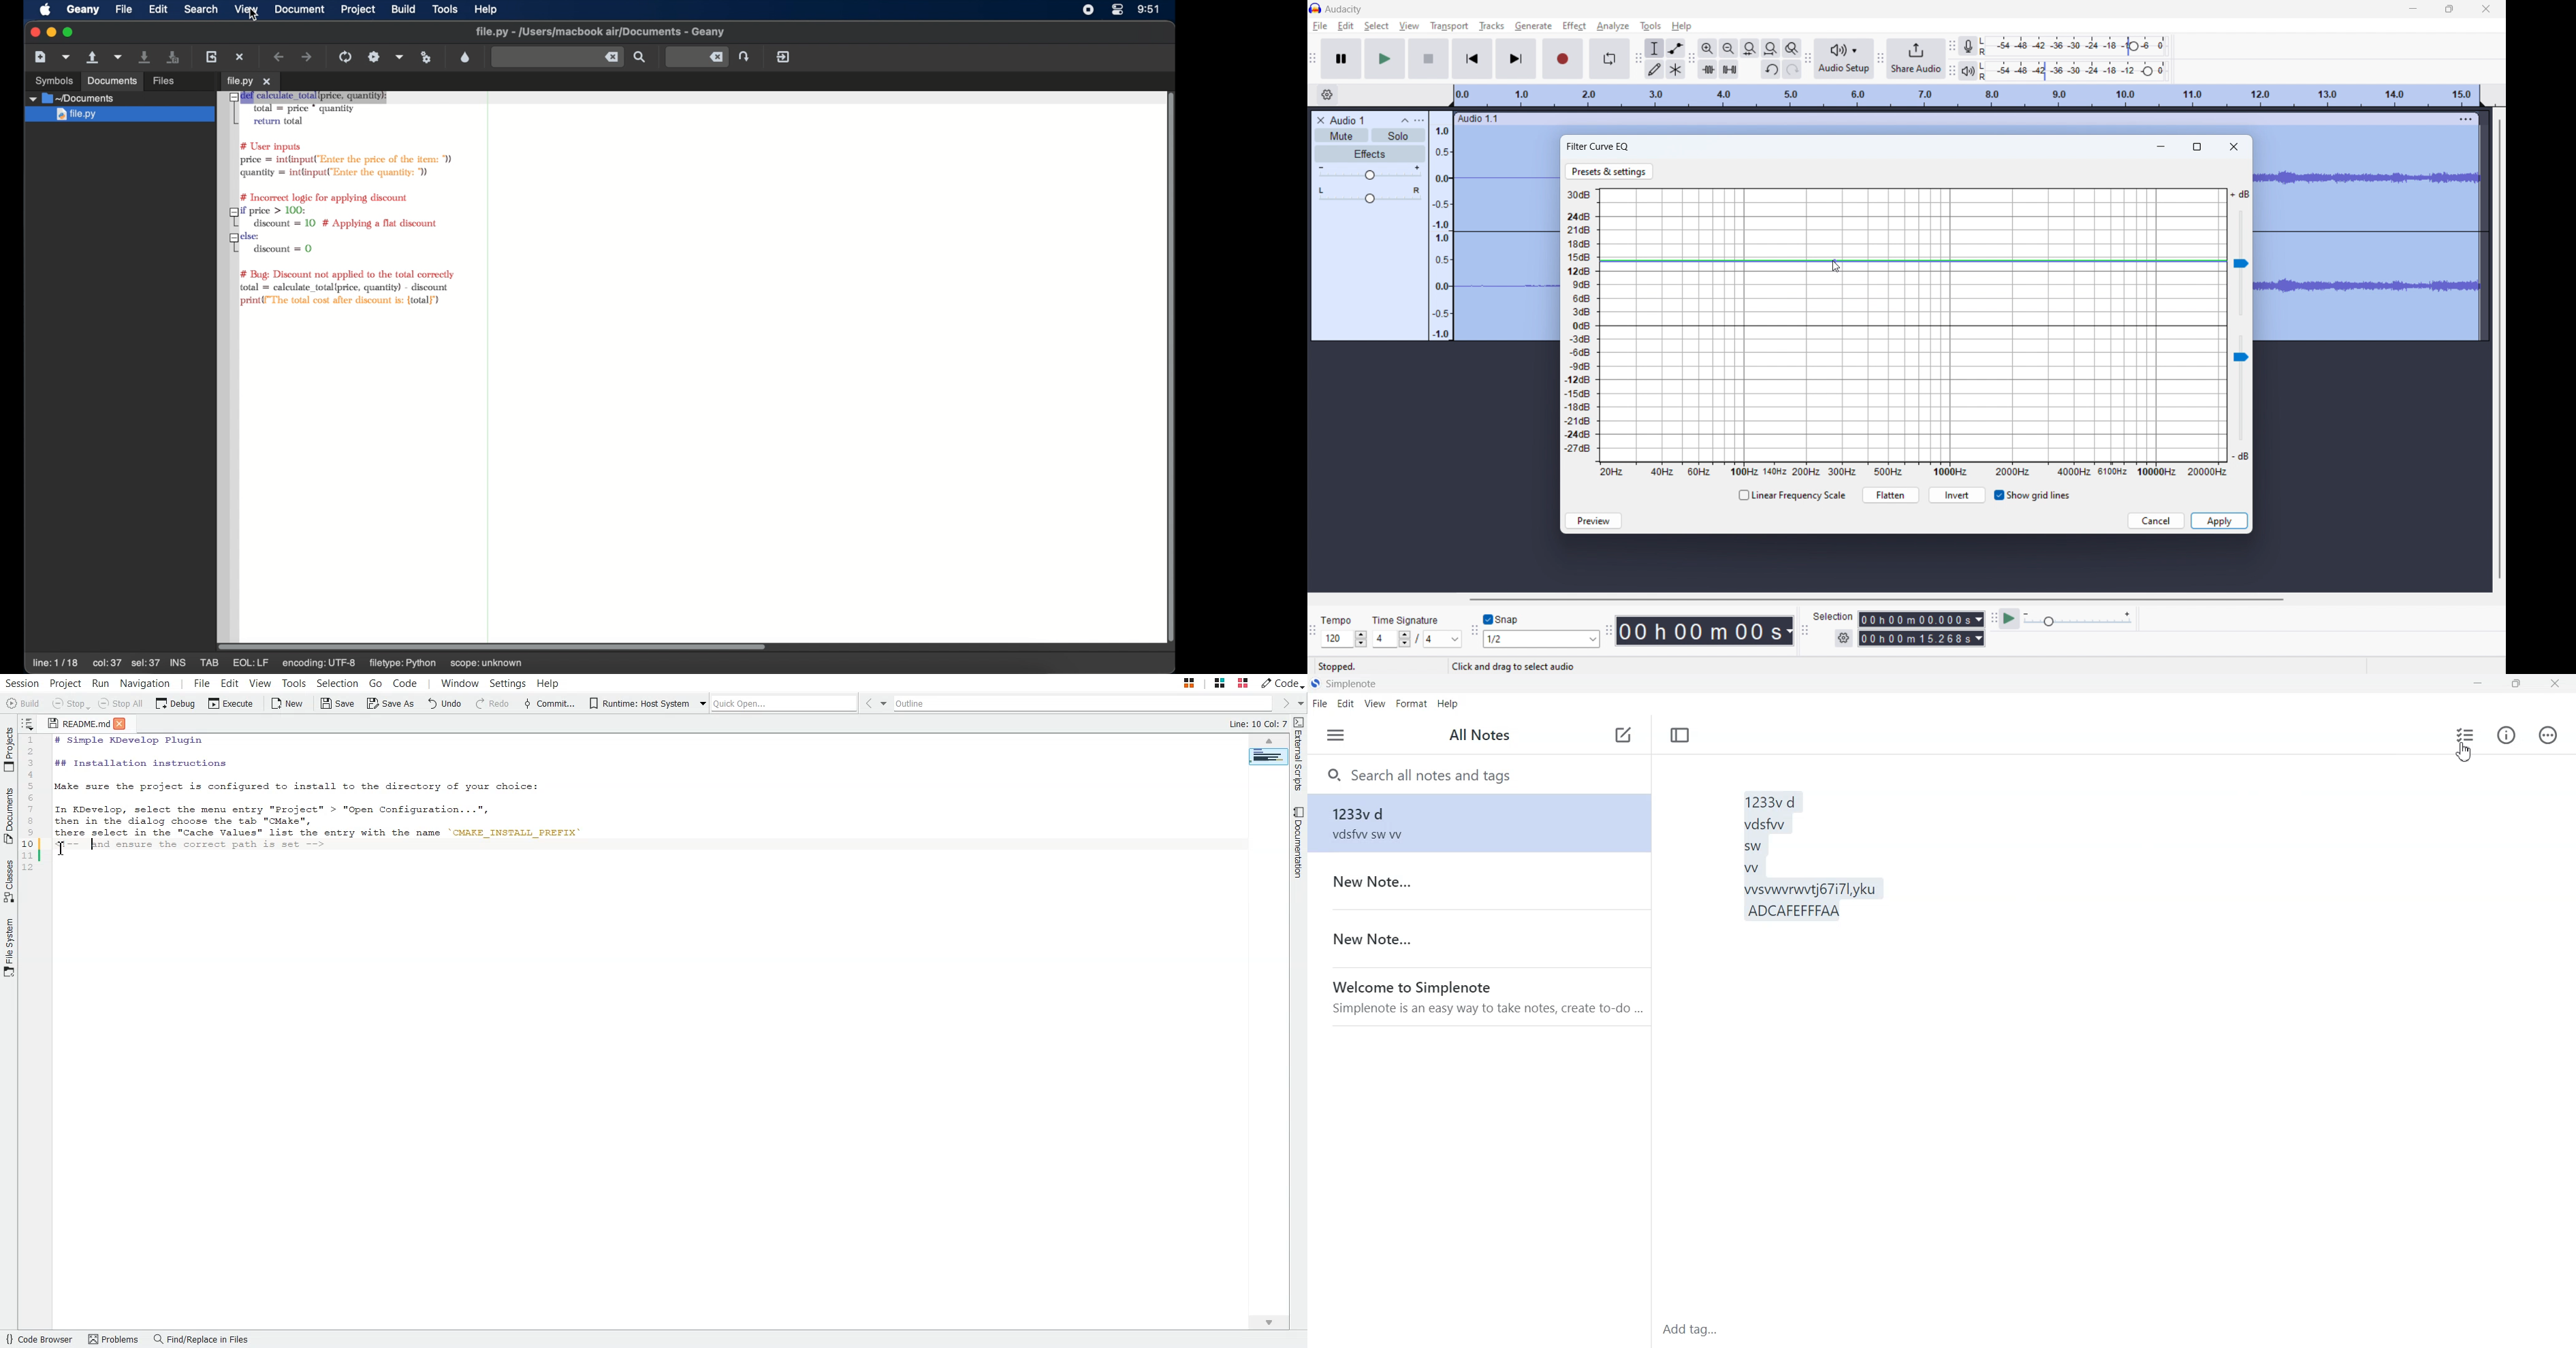  I want to click on Save As, so click(389, 704).